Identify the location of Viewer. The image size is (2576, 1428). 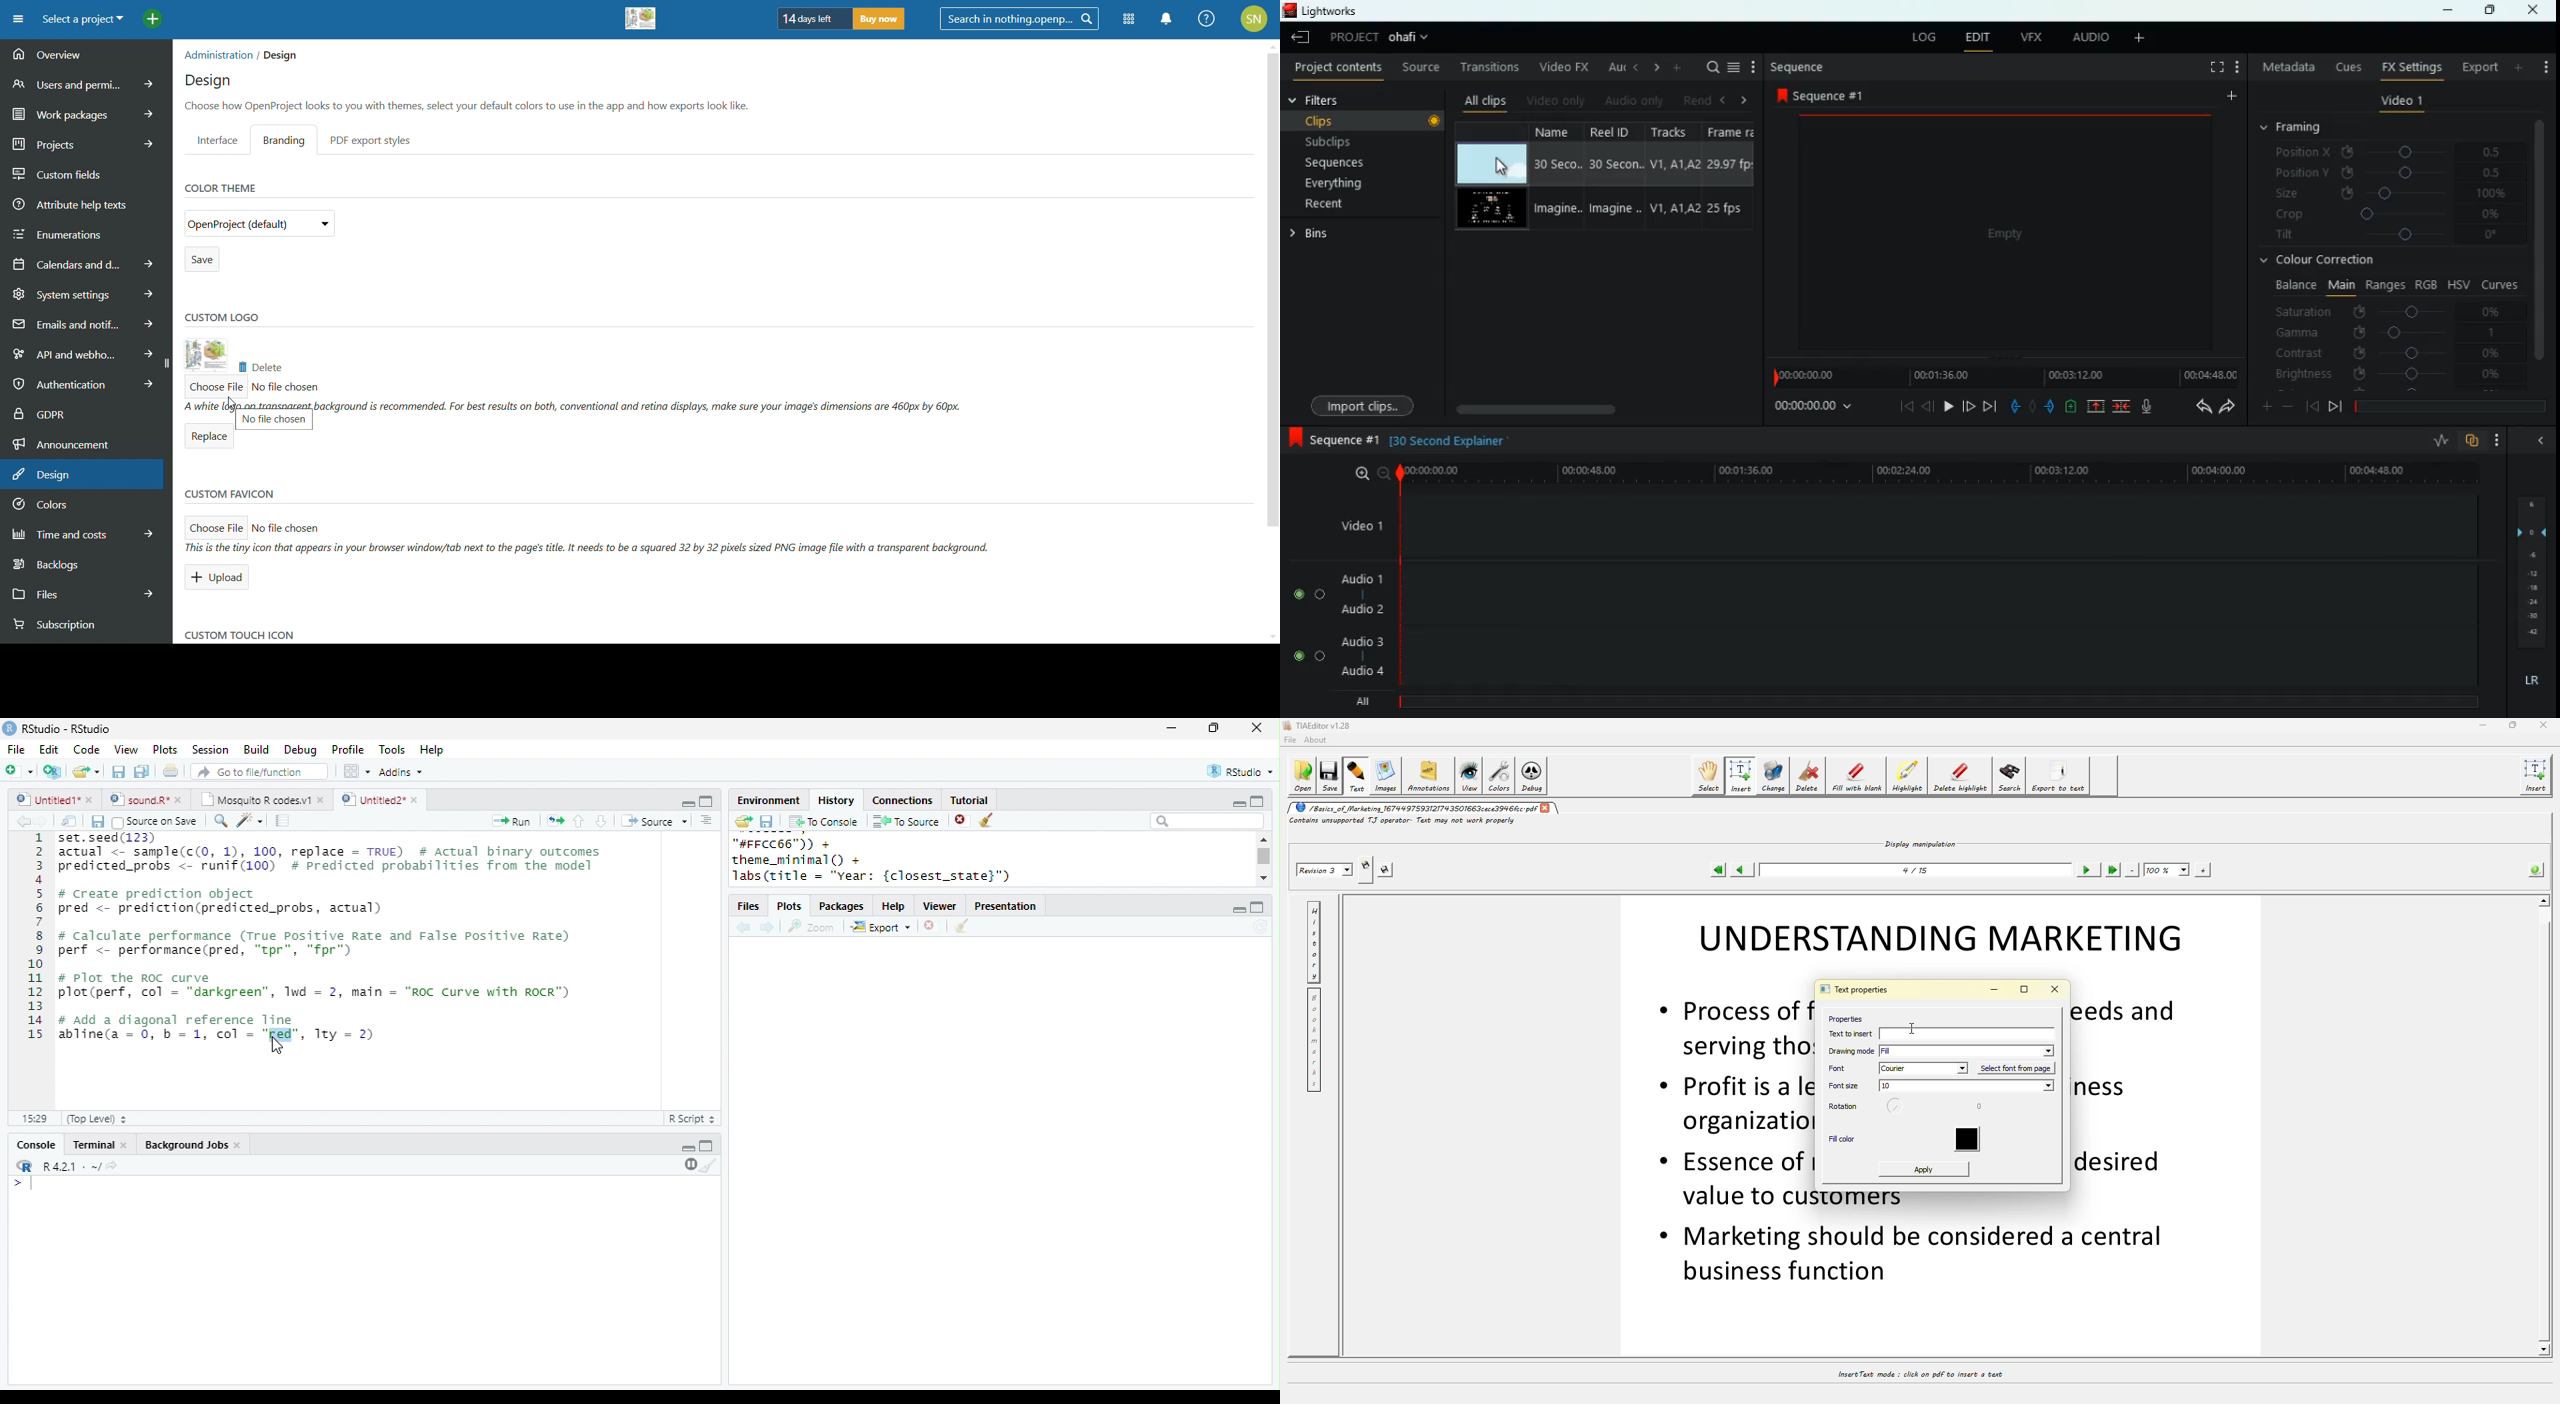
(941, 907).